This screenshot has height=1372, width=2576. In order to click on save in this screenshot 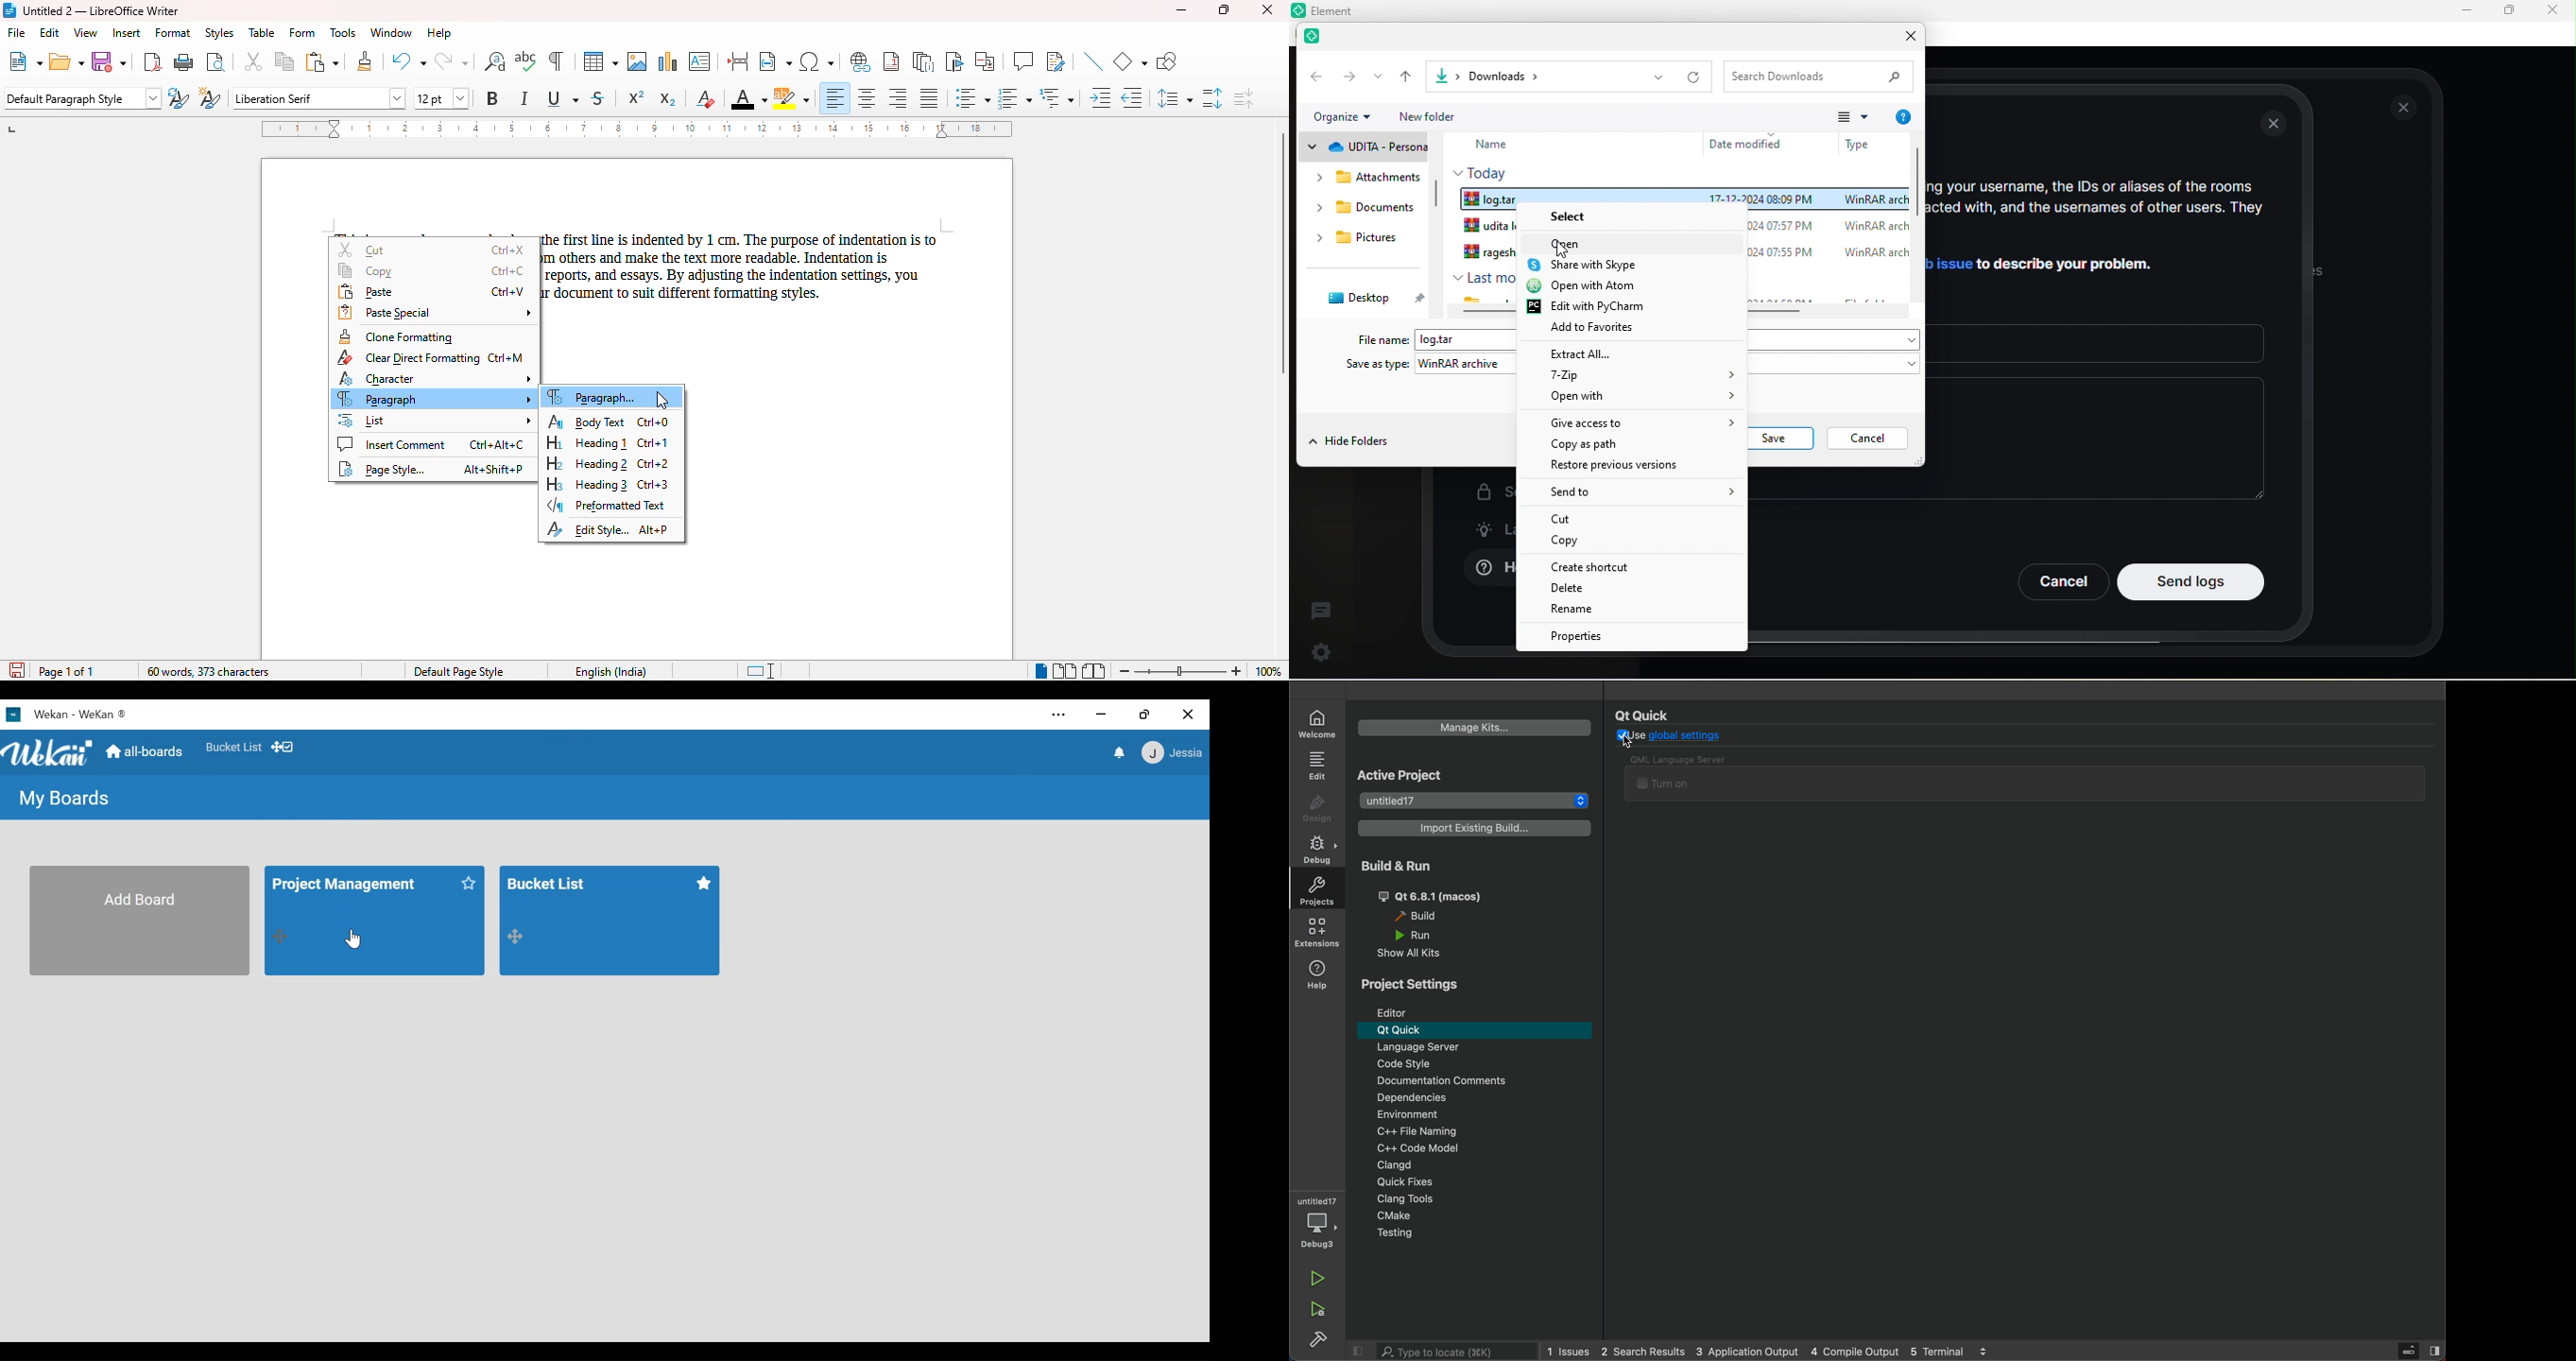, I will do `click(112, 61)`.